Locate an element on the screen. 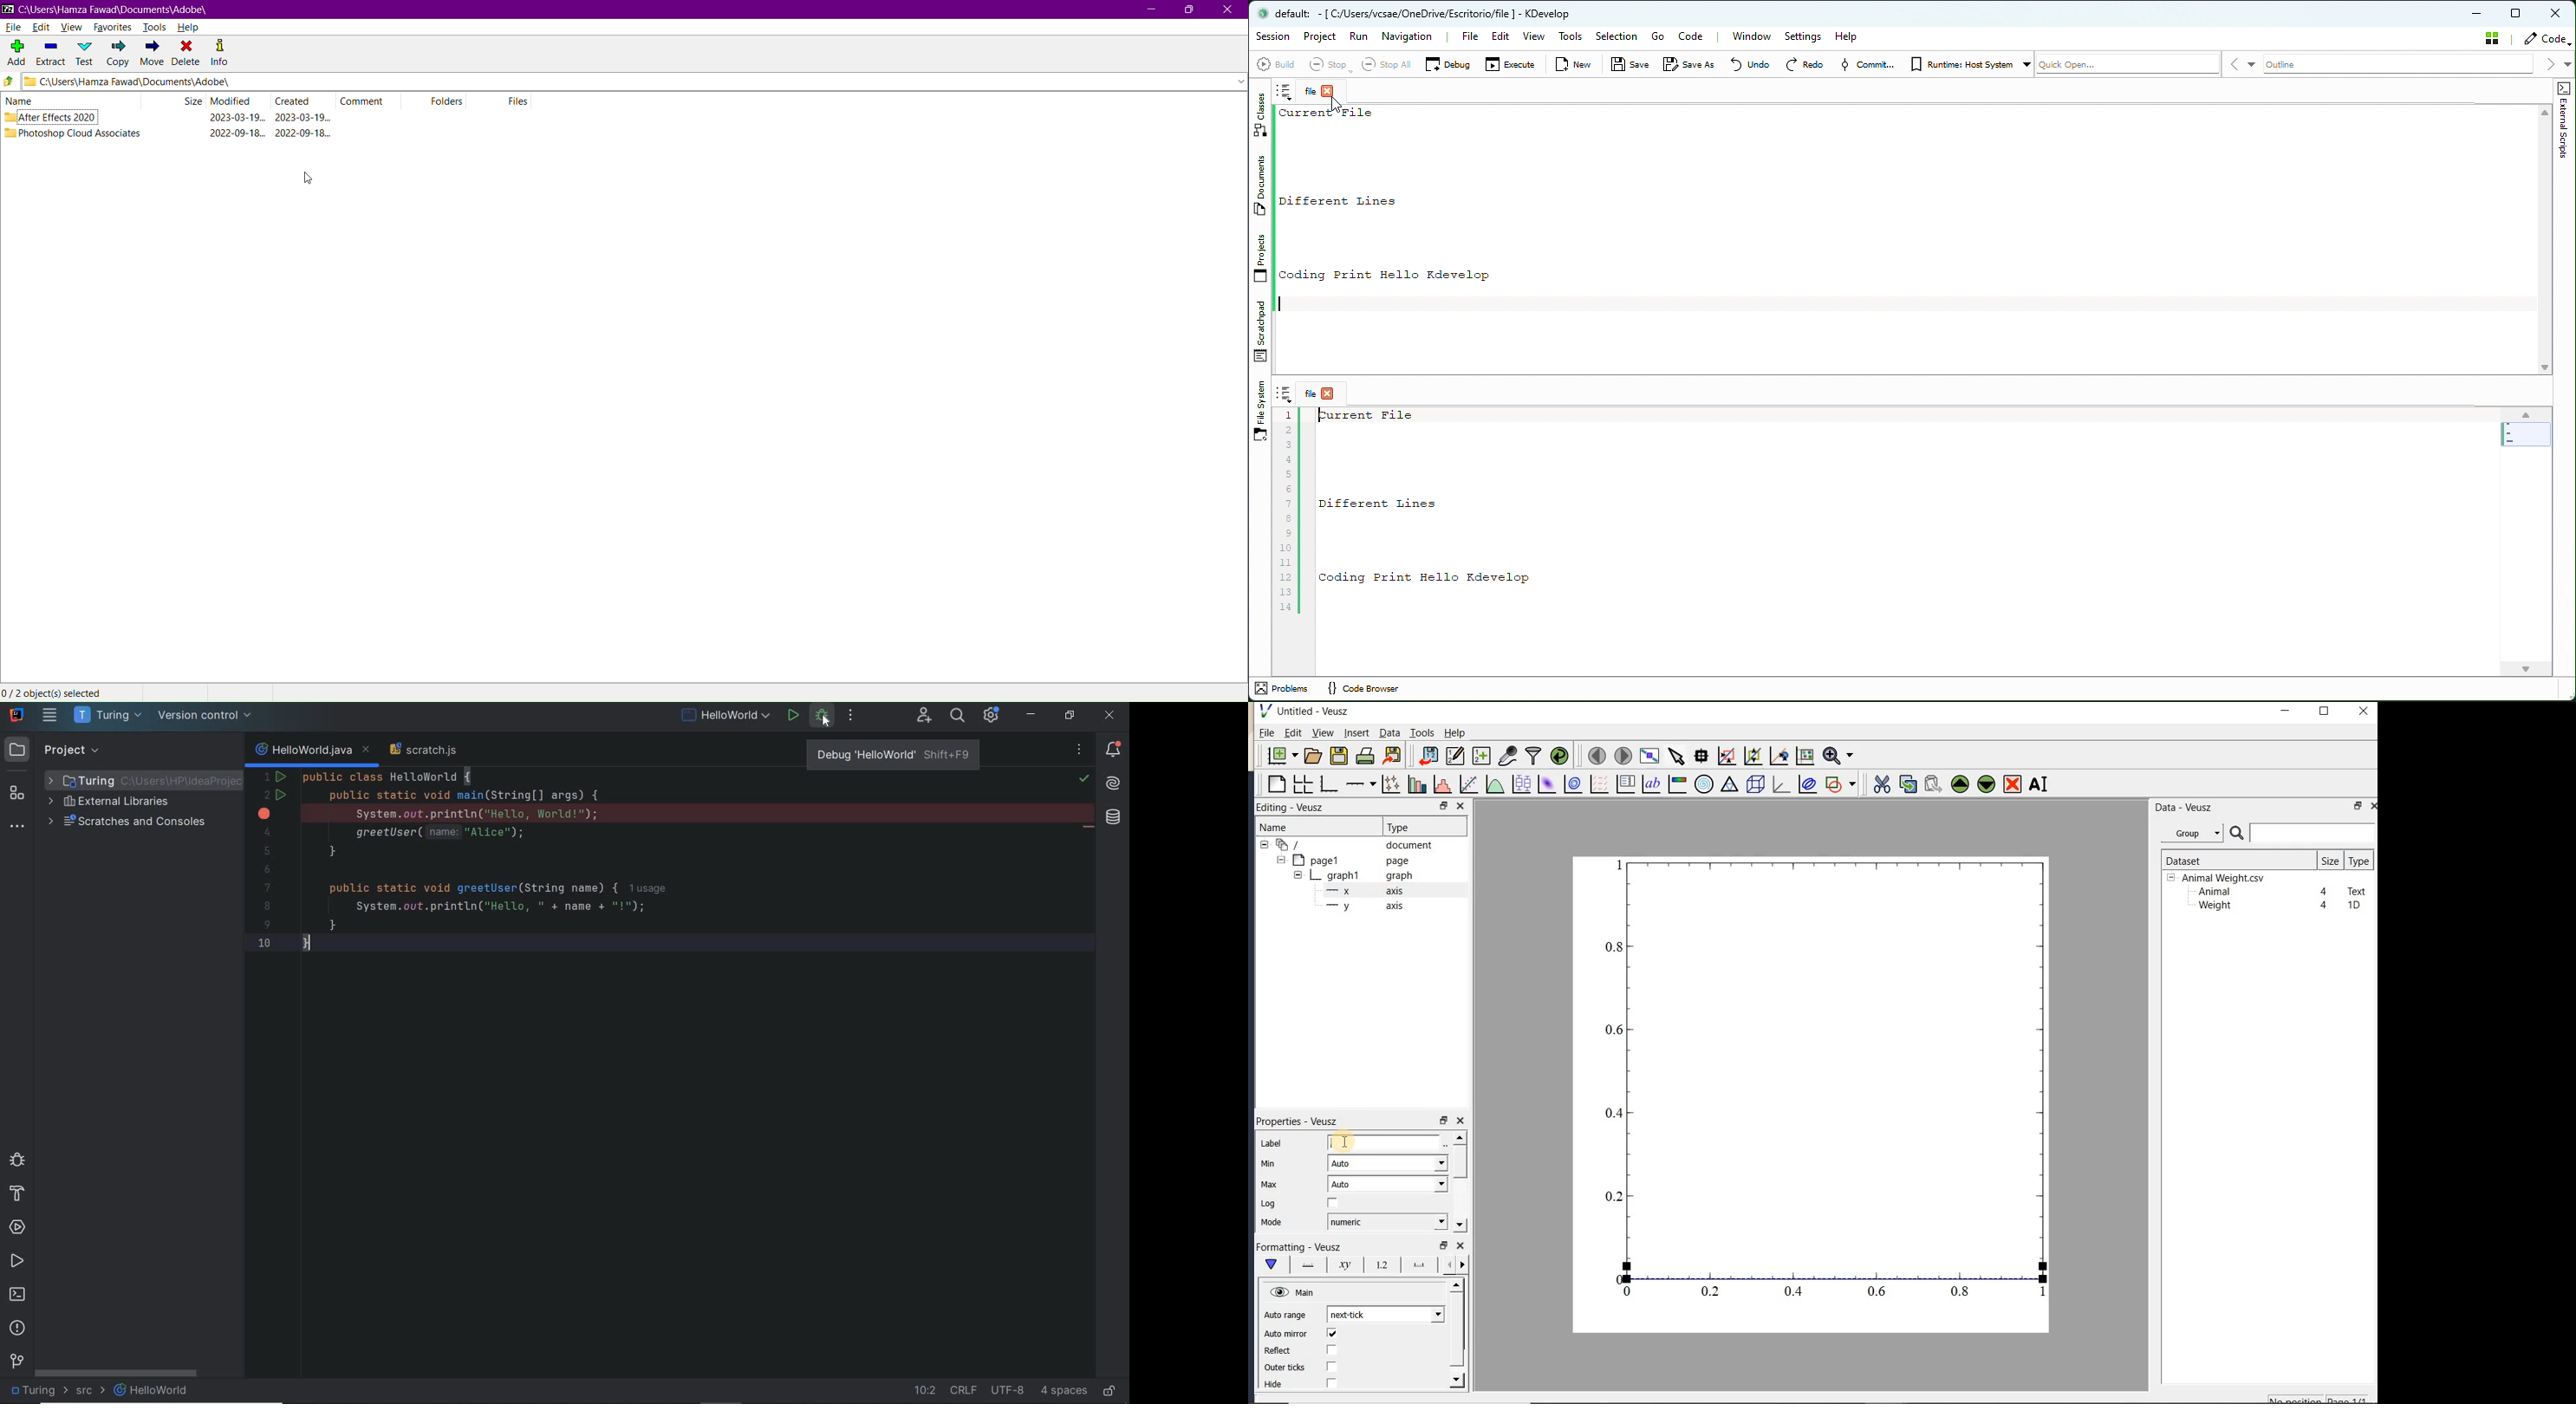 This screenshot has width=2576, height=1428. Copy is located at coordinates (116, 54).